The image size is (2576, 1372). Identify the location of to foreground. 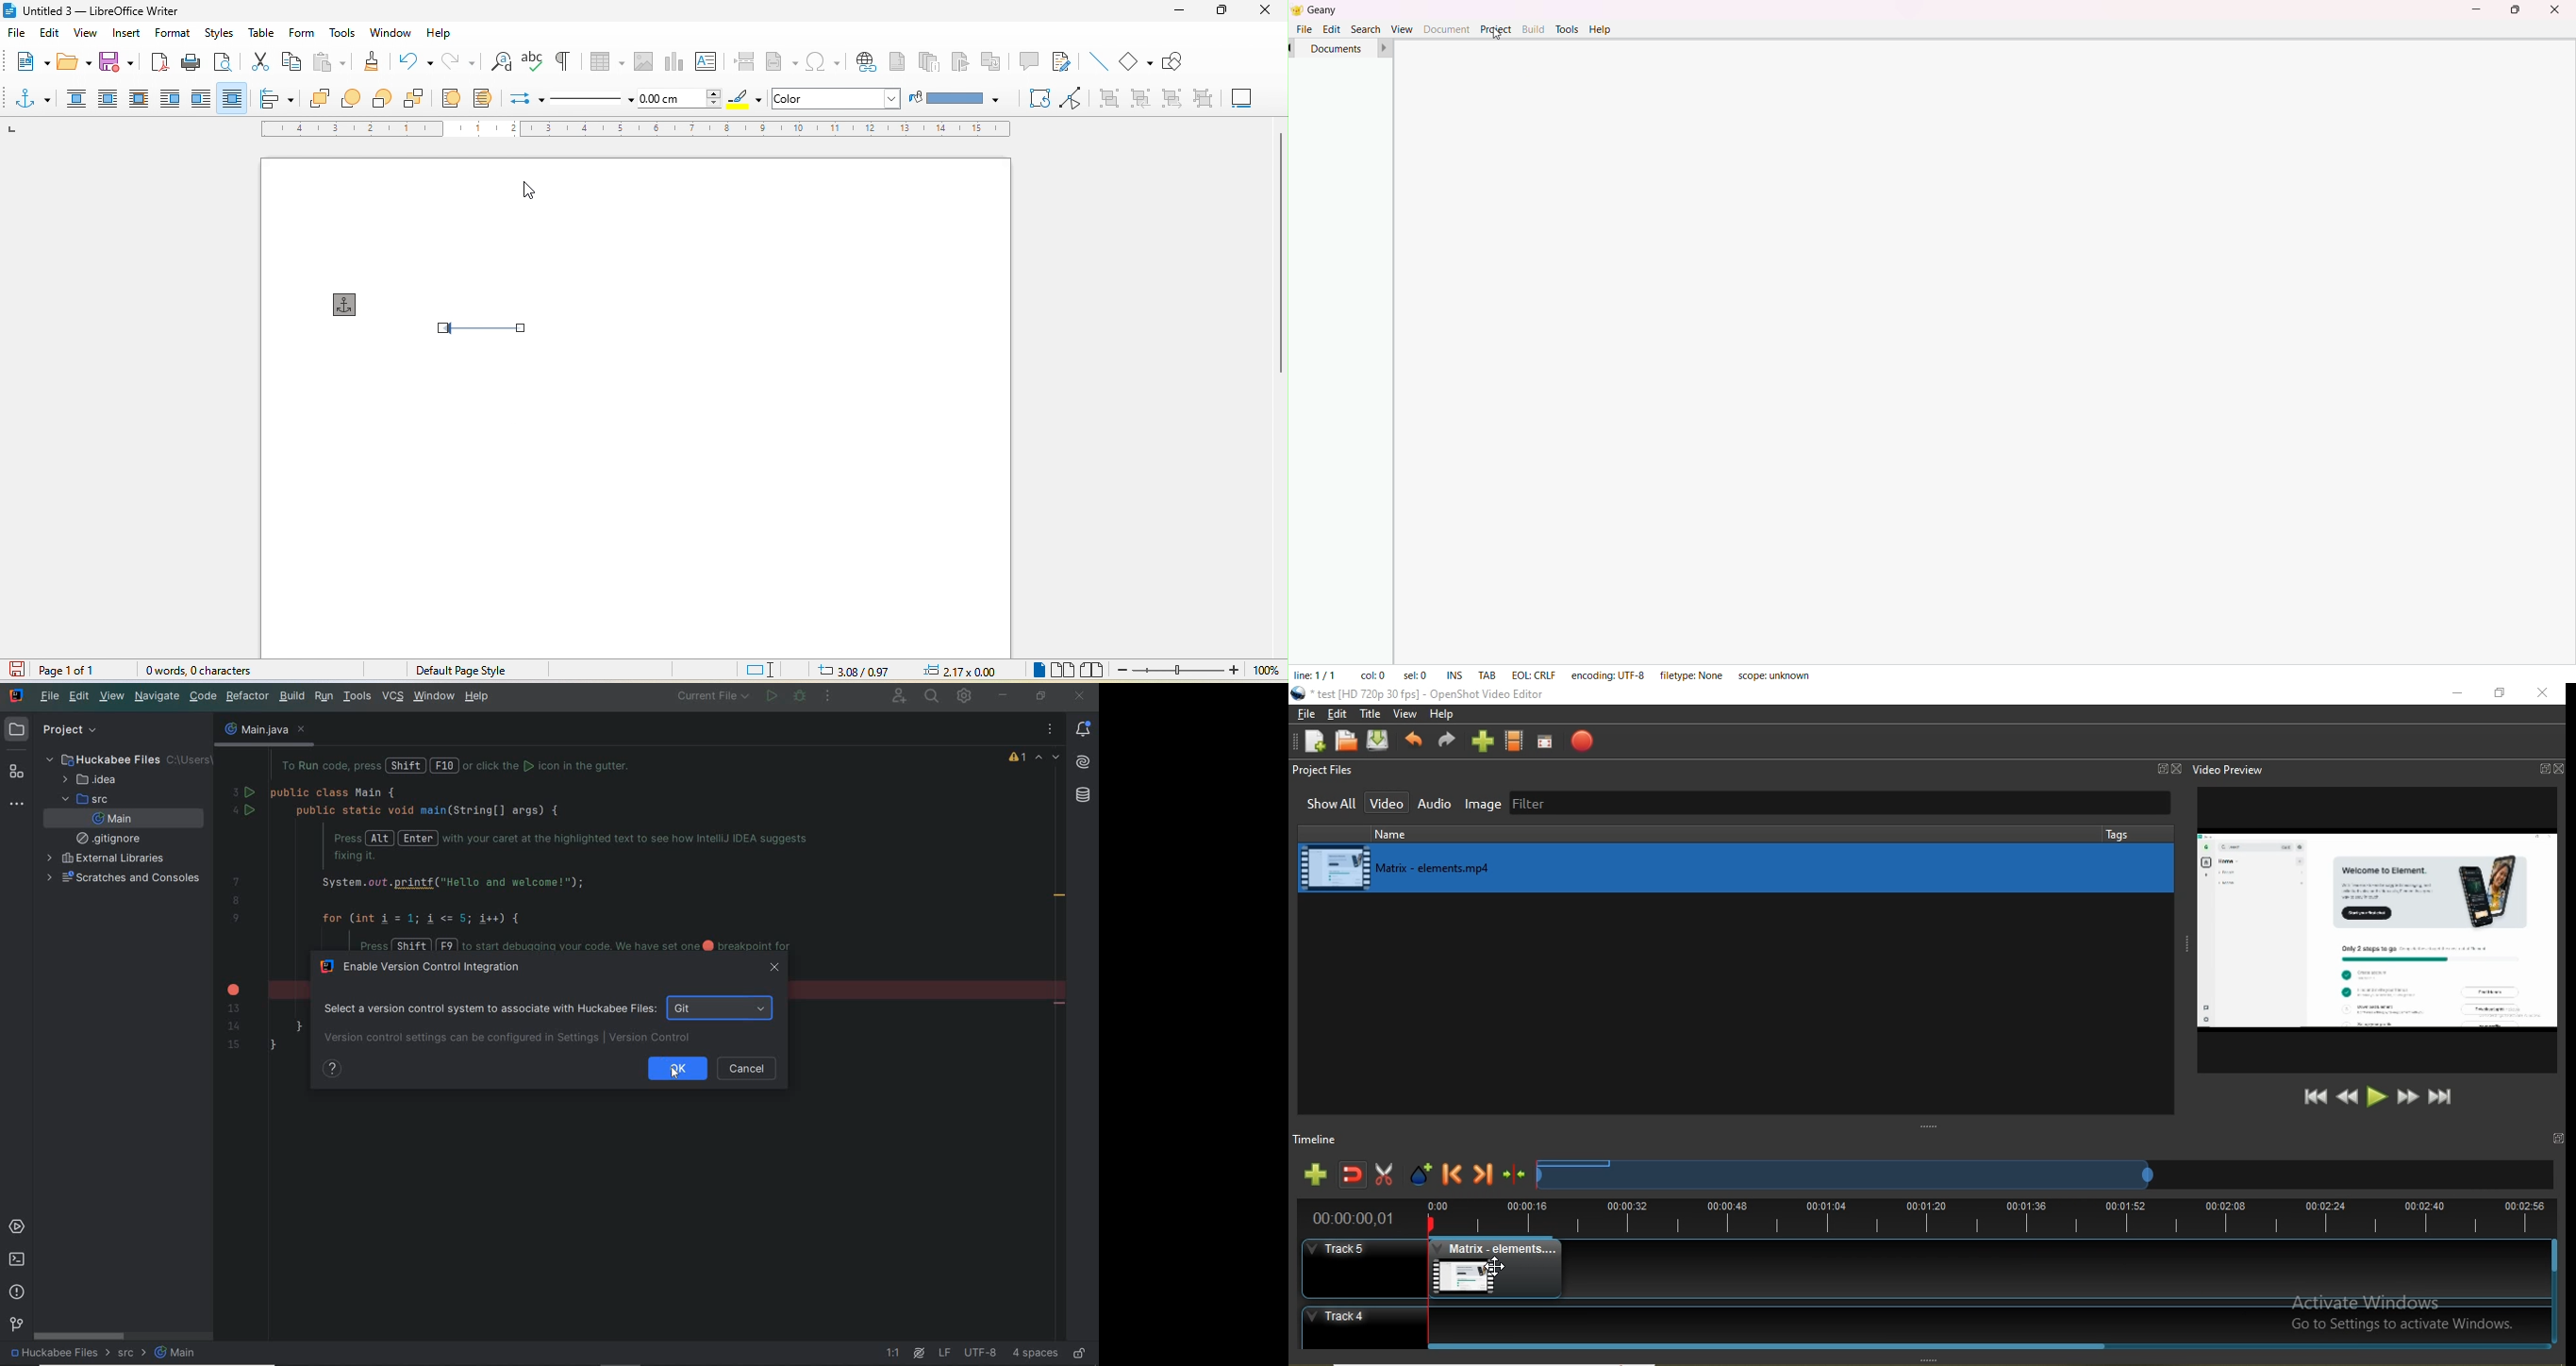
(453, 97).